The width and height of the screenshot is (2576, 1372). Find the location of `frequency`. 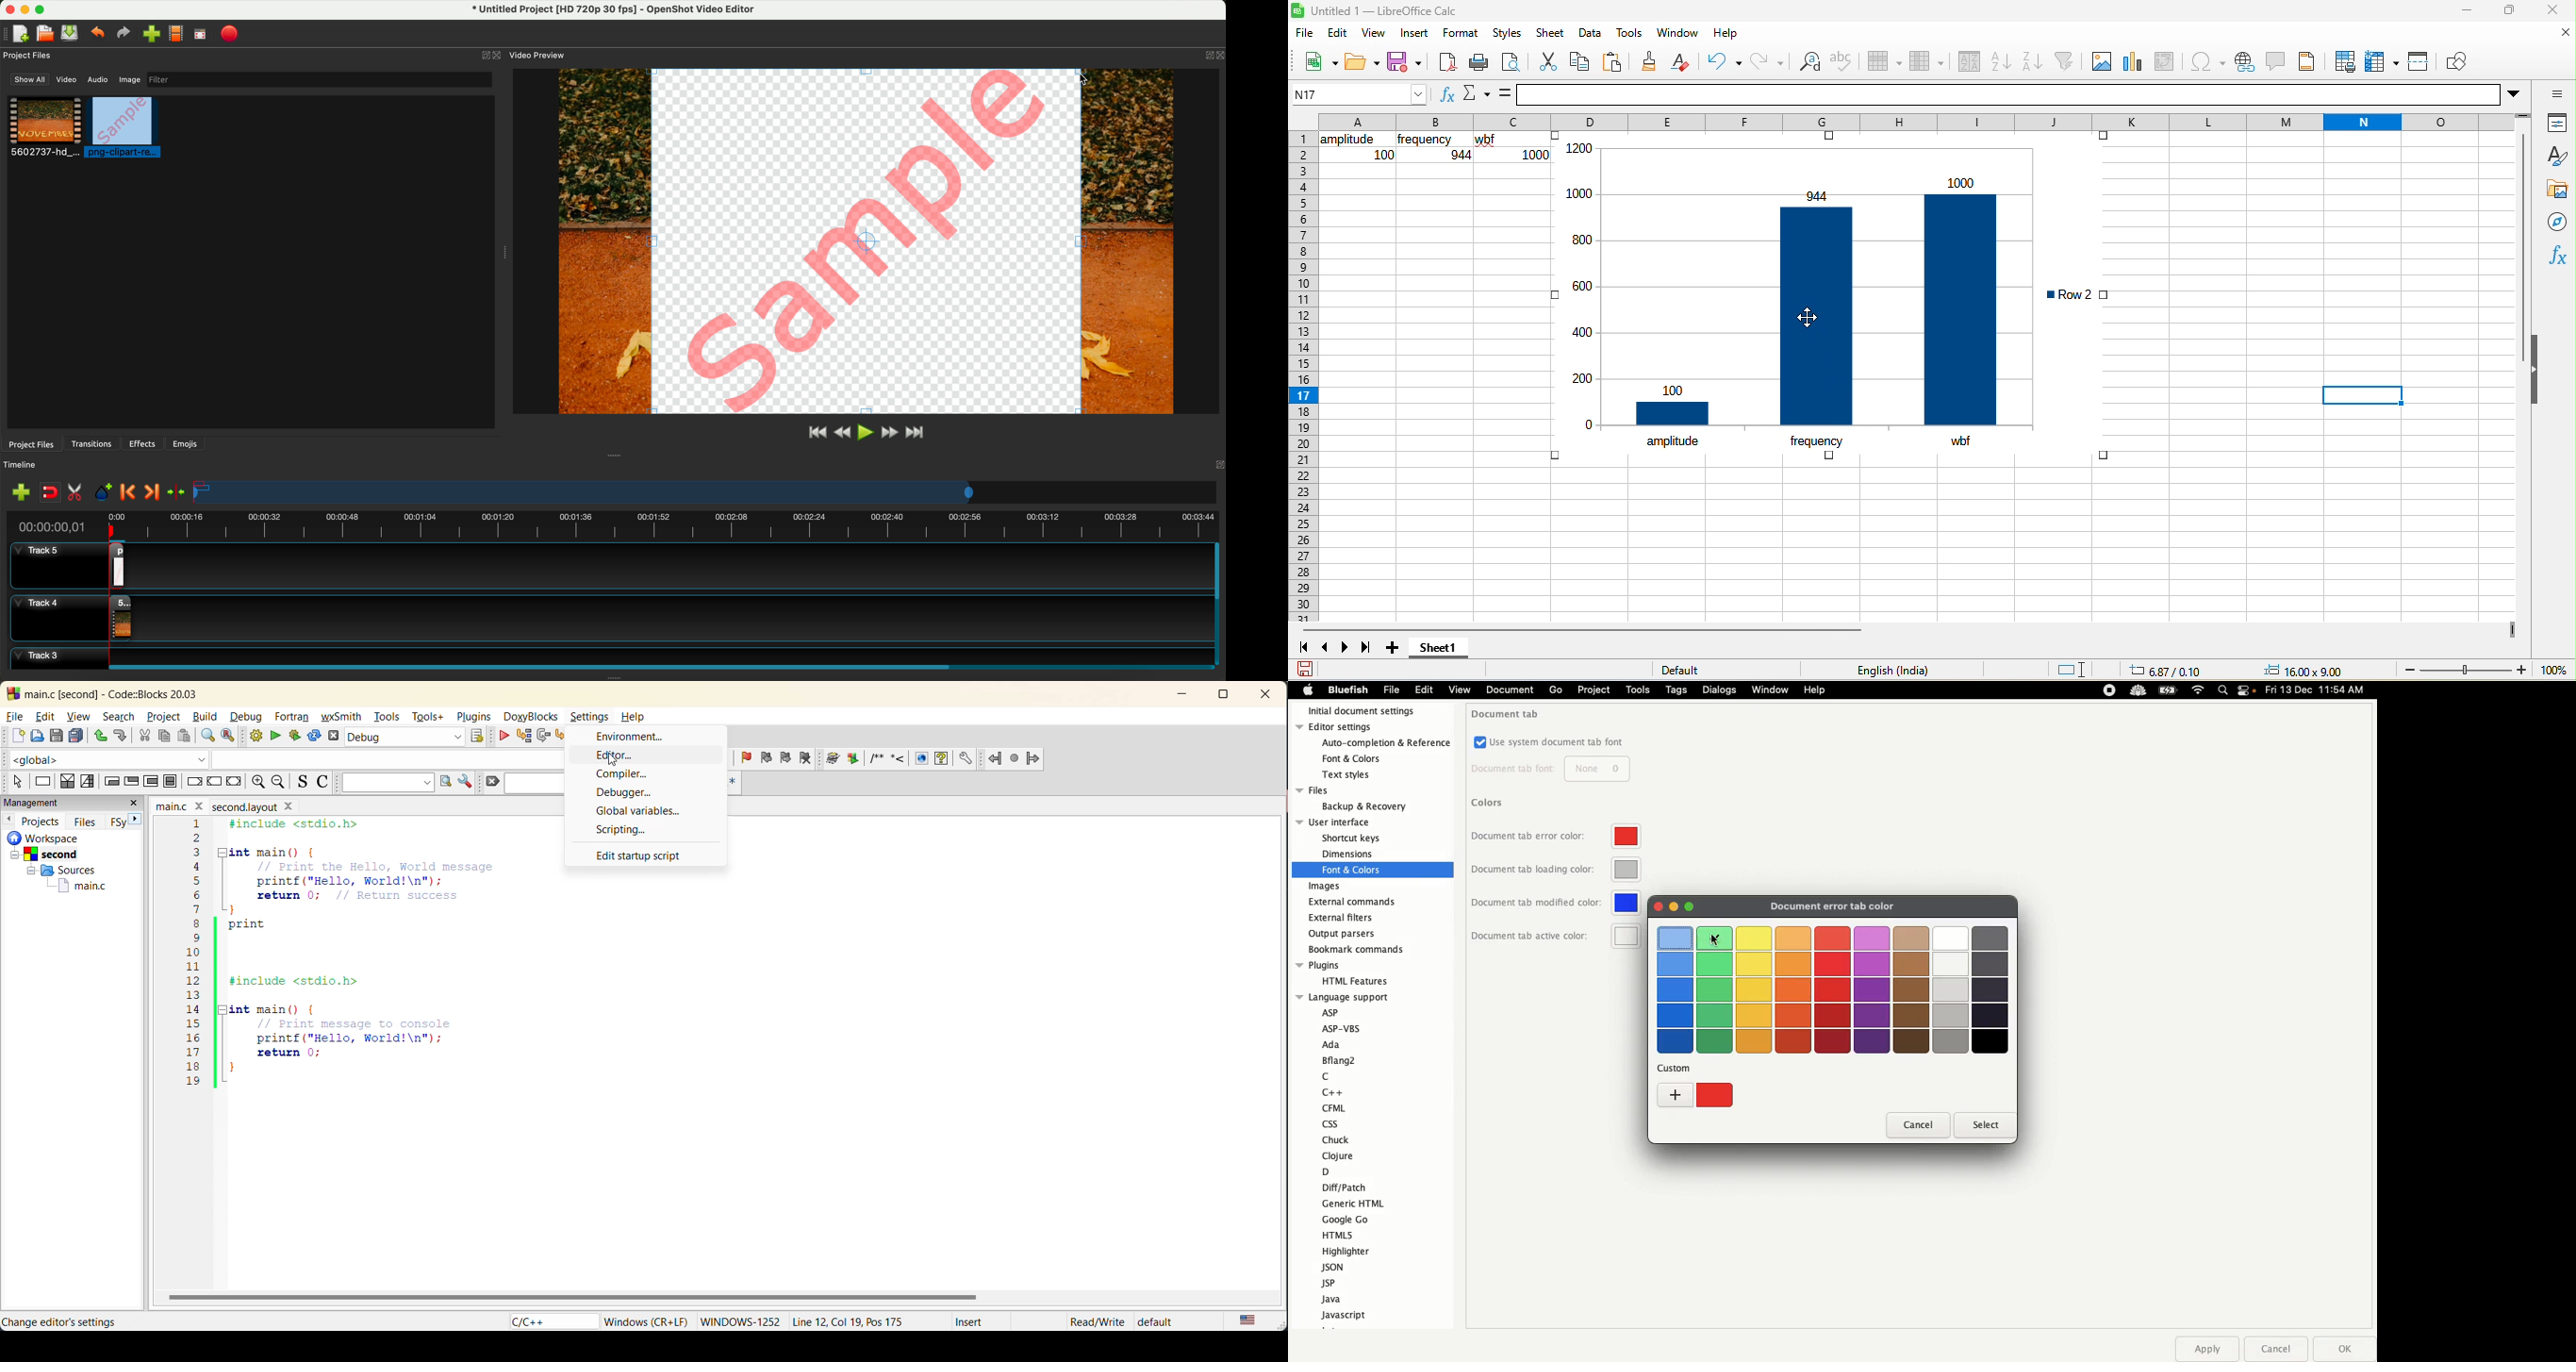

frequency is located at coordinates (1816, 440).